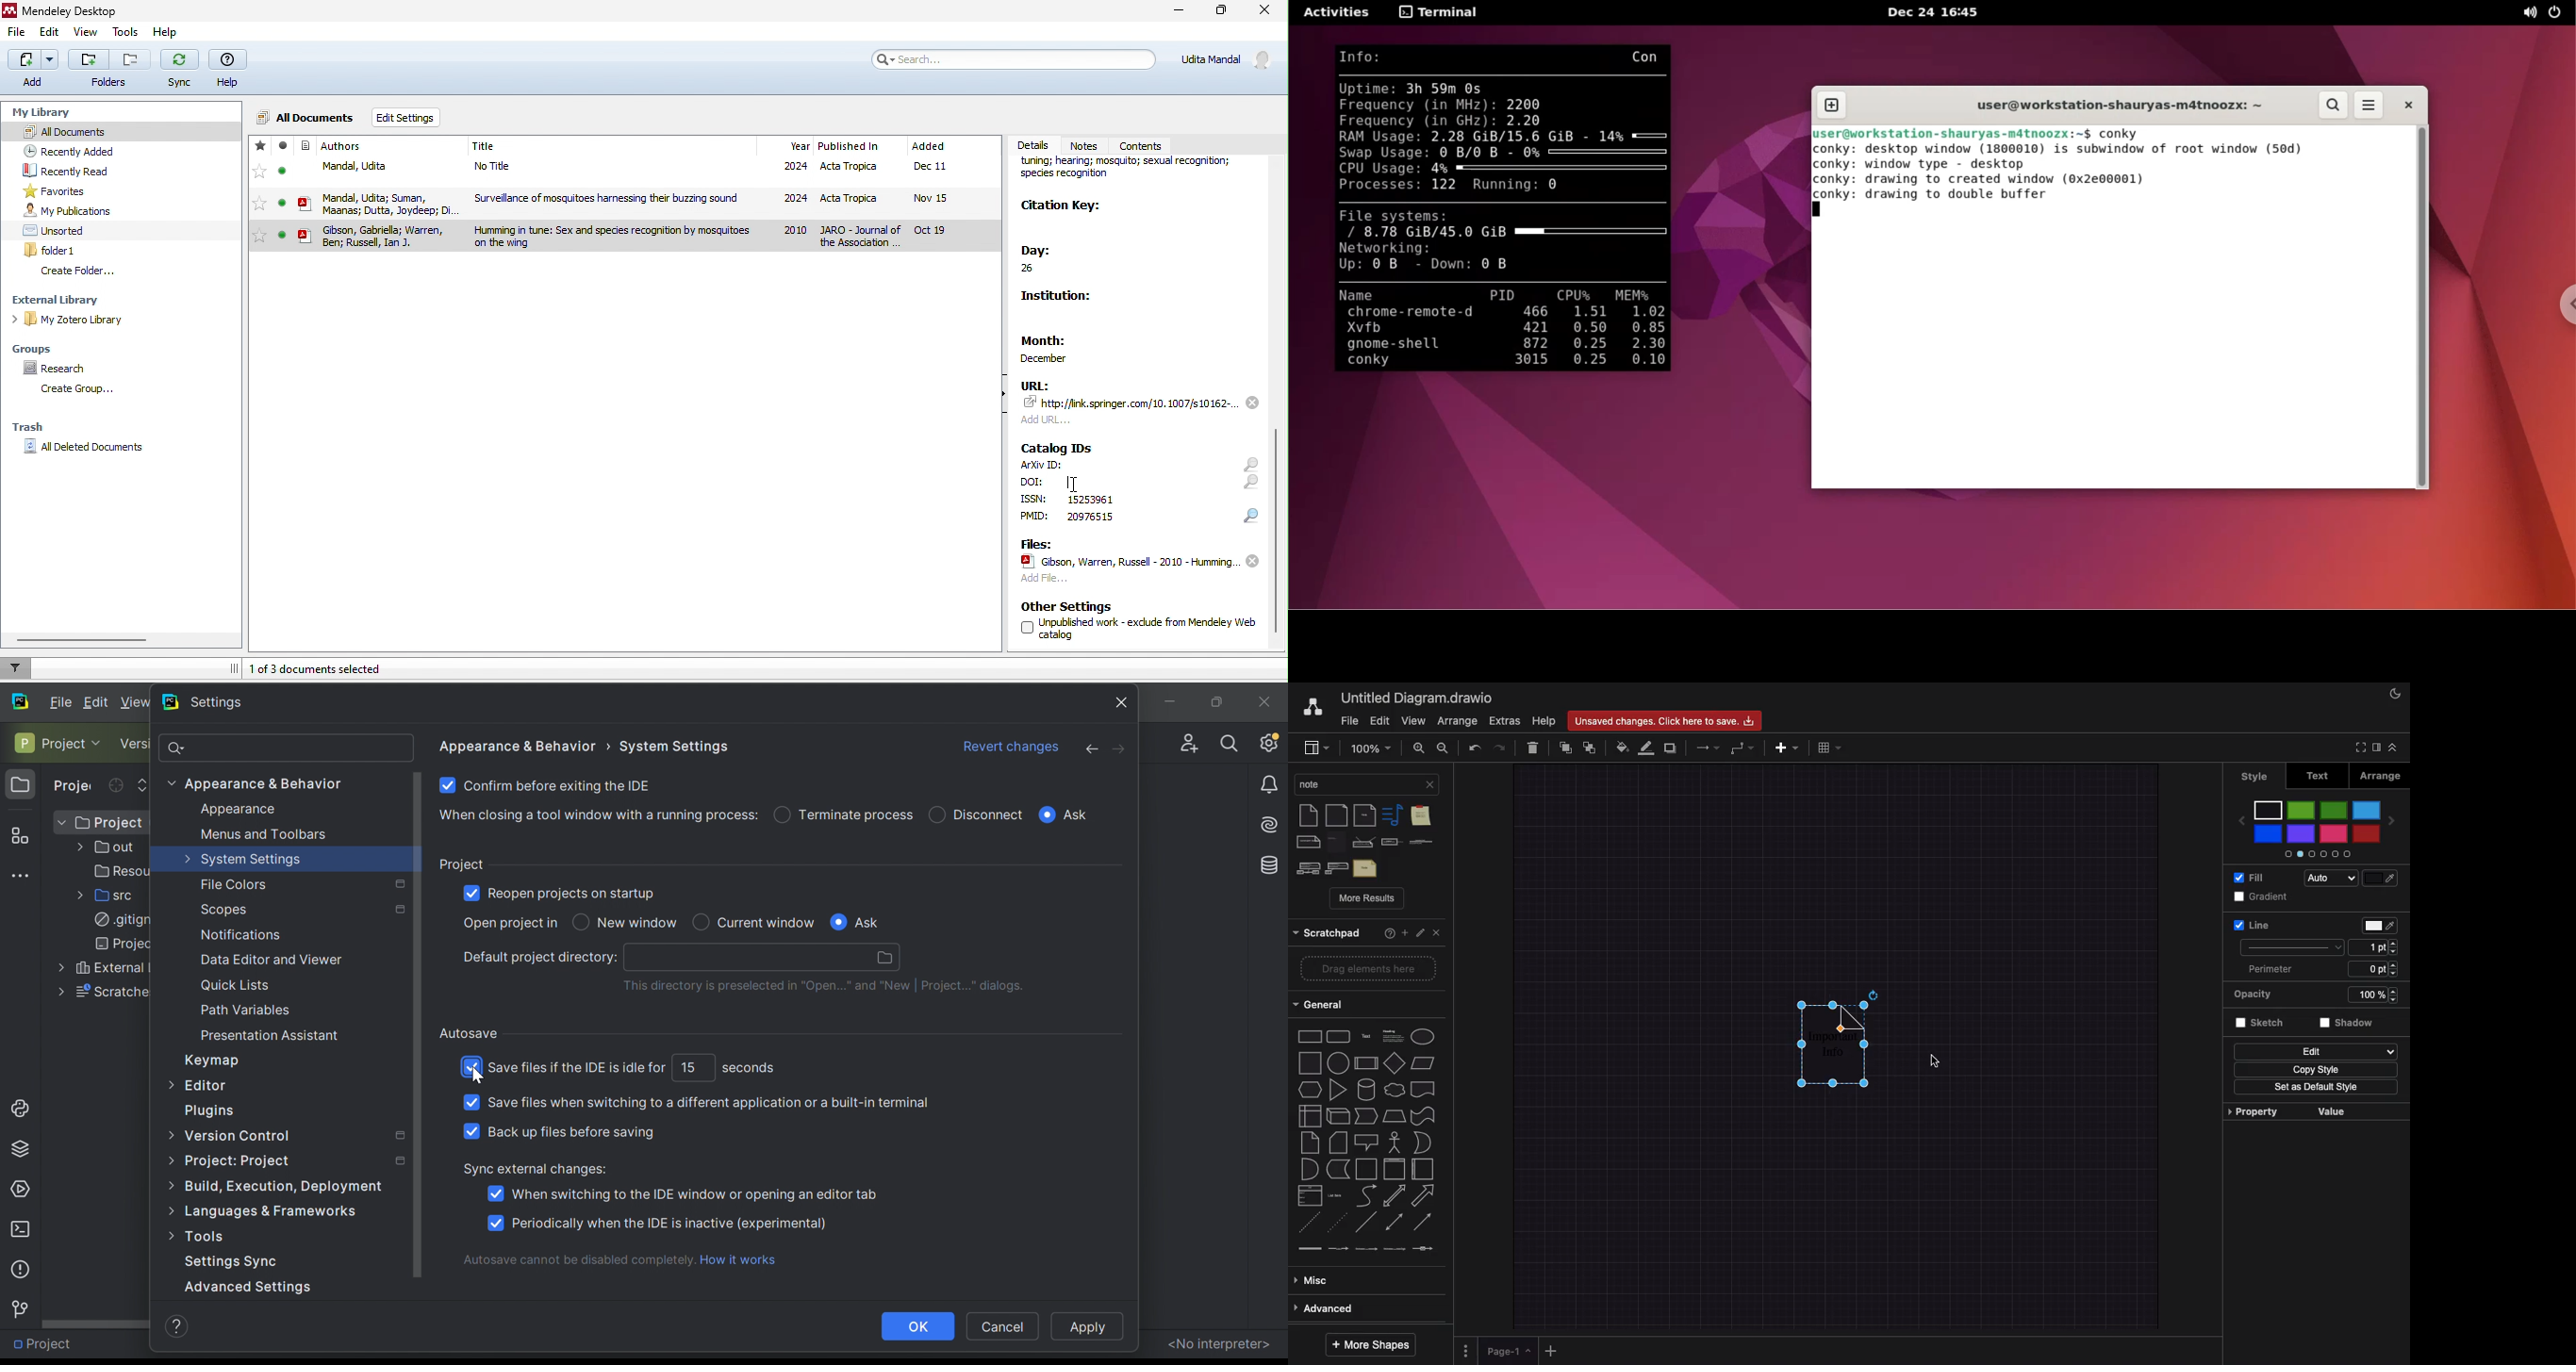 Image resolution: width=2576 pixels, height=1372 pixels. Describe the element at coordinates (1340, 1091) in the screenshot. I see `triangle` at that location.